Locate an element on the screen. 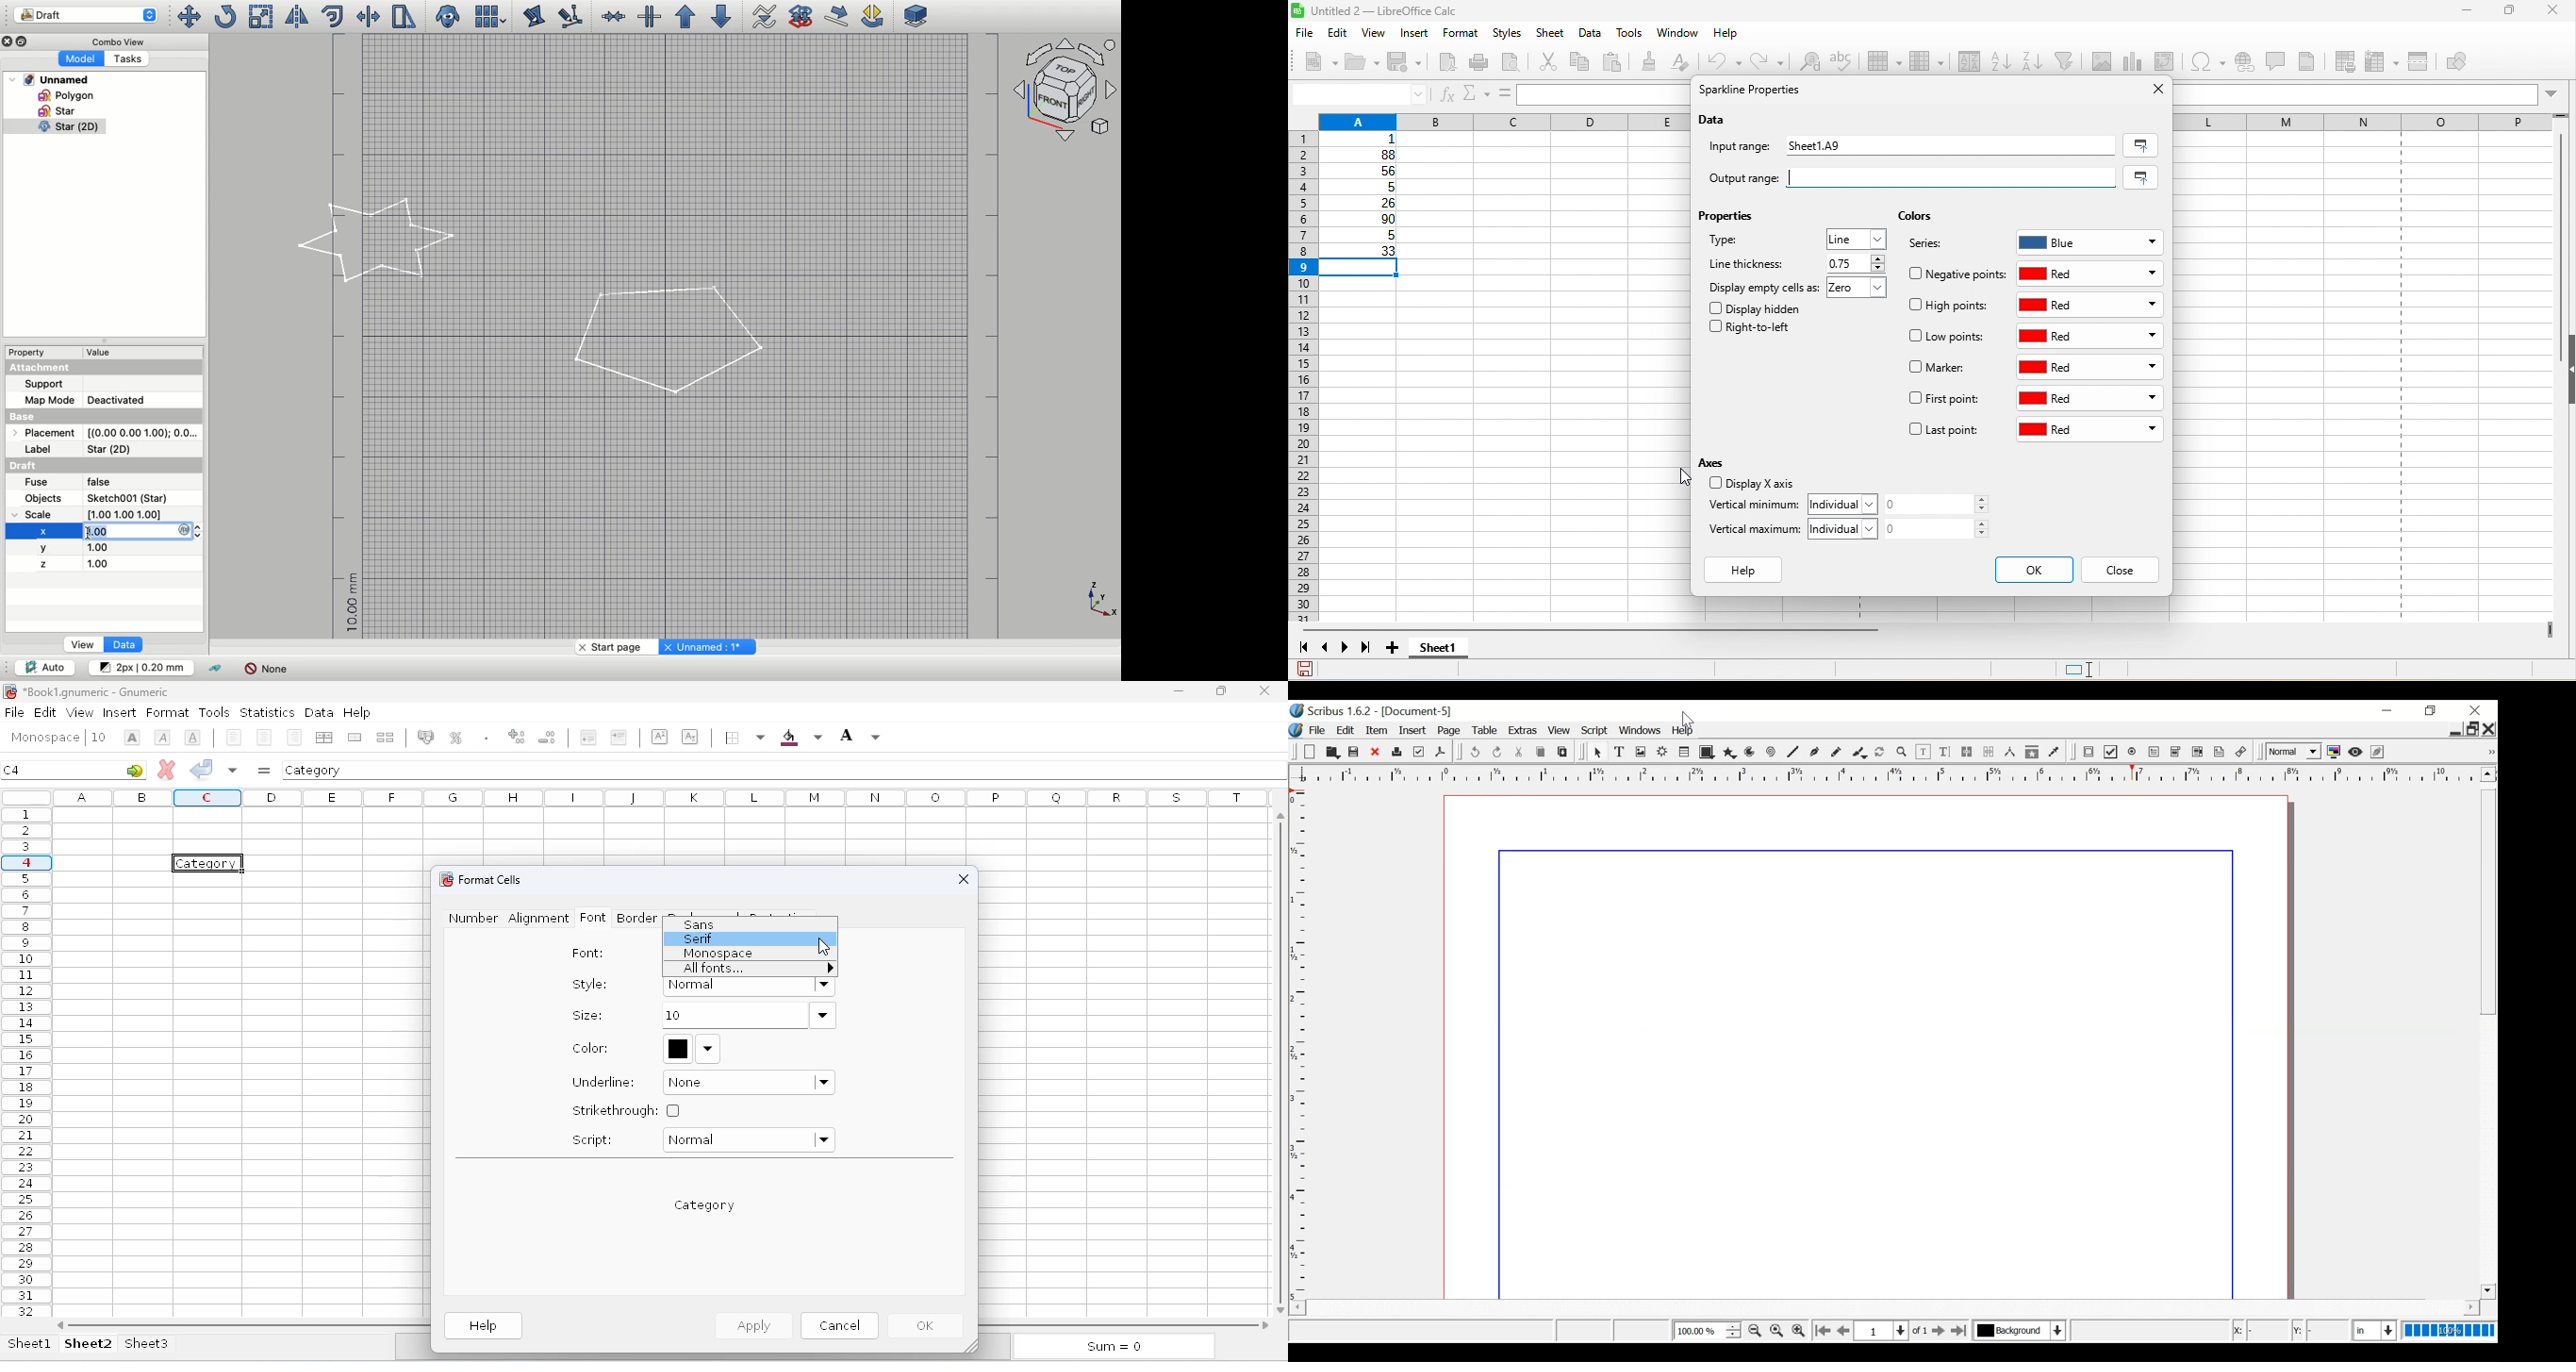 The image size is (2576, 1372). paste is located at coordinates (1617, 63).